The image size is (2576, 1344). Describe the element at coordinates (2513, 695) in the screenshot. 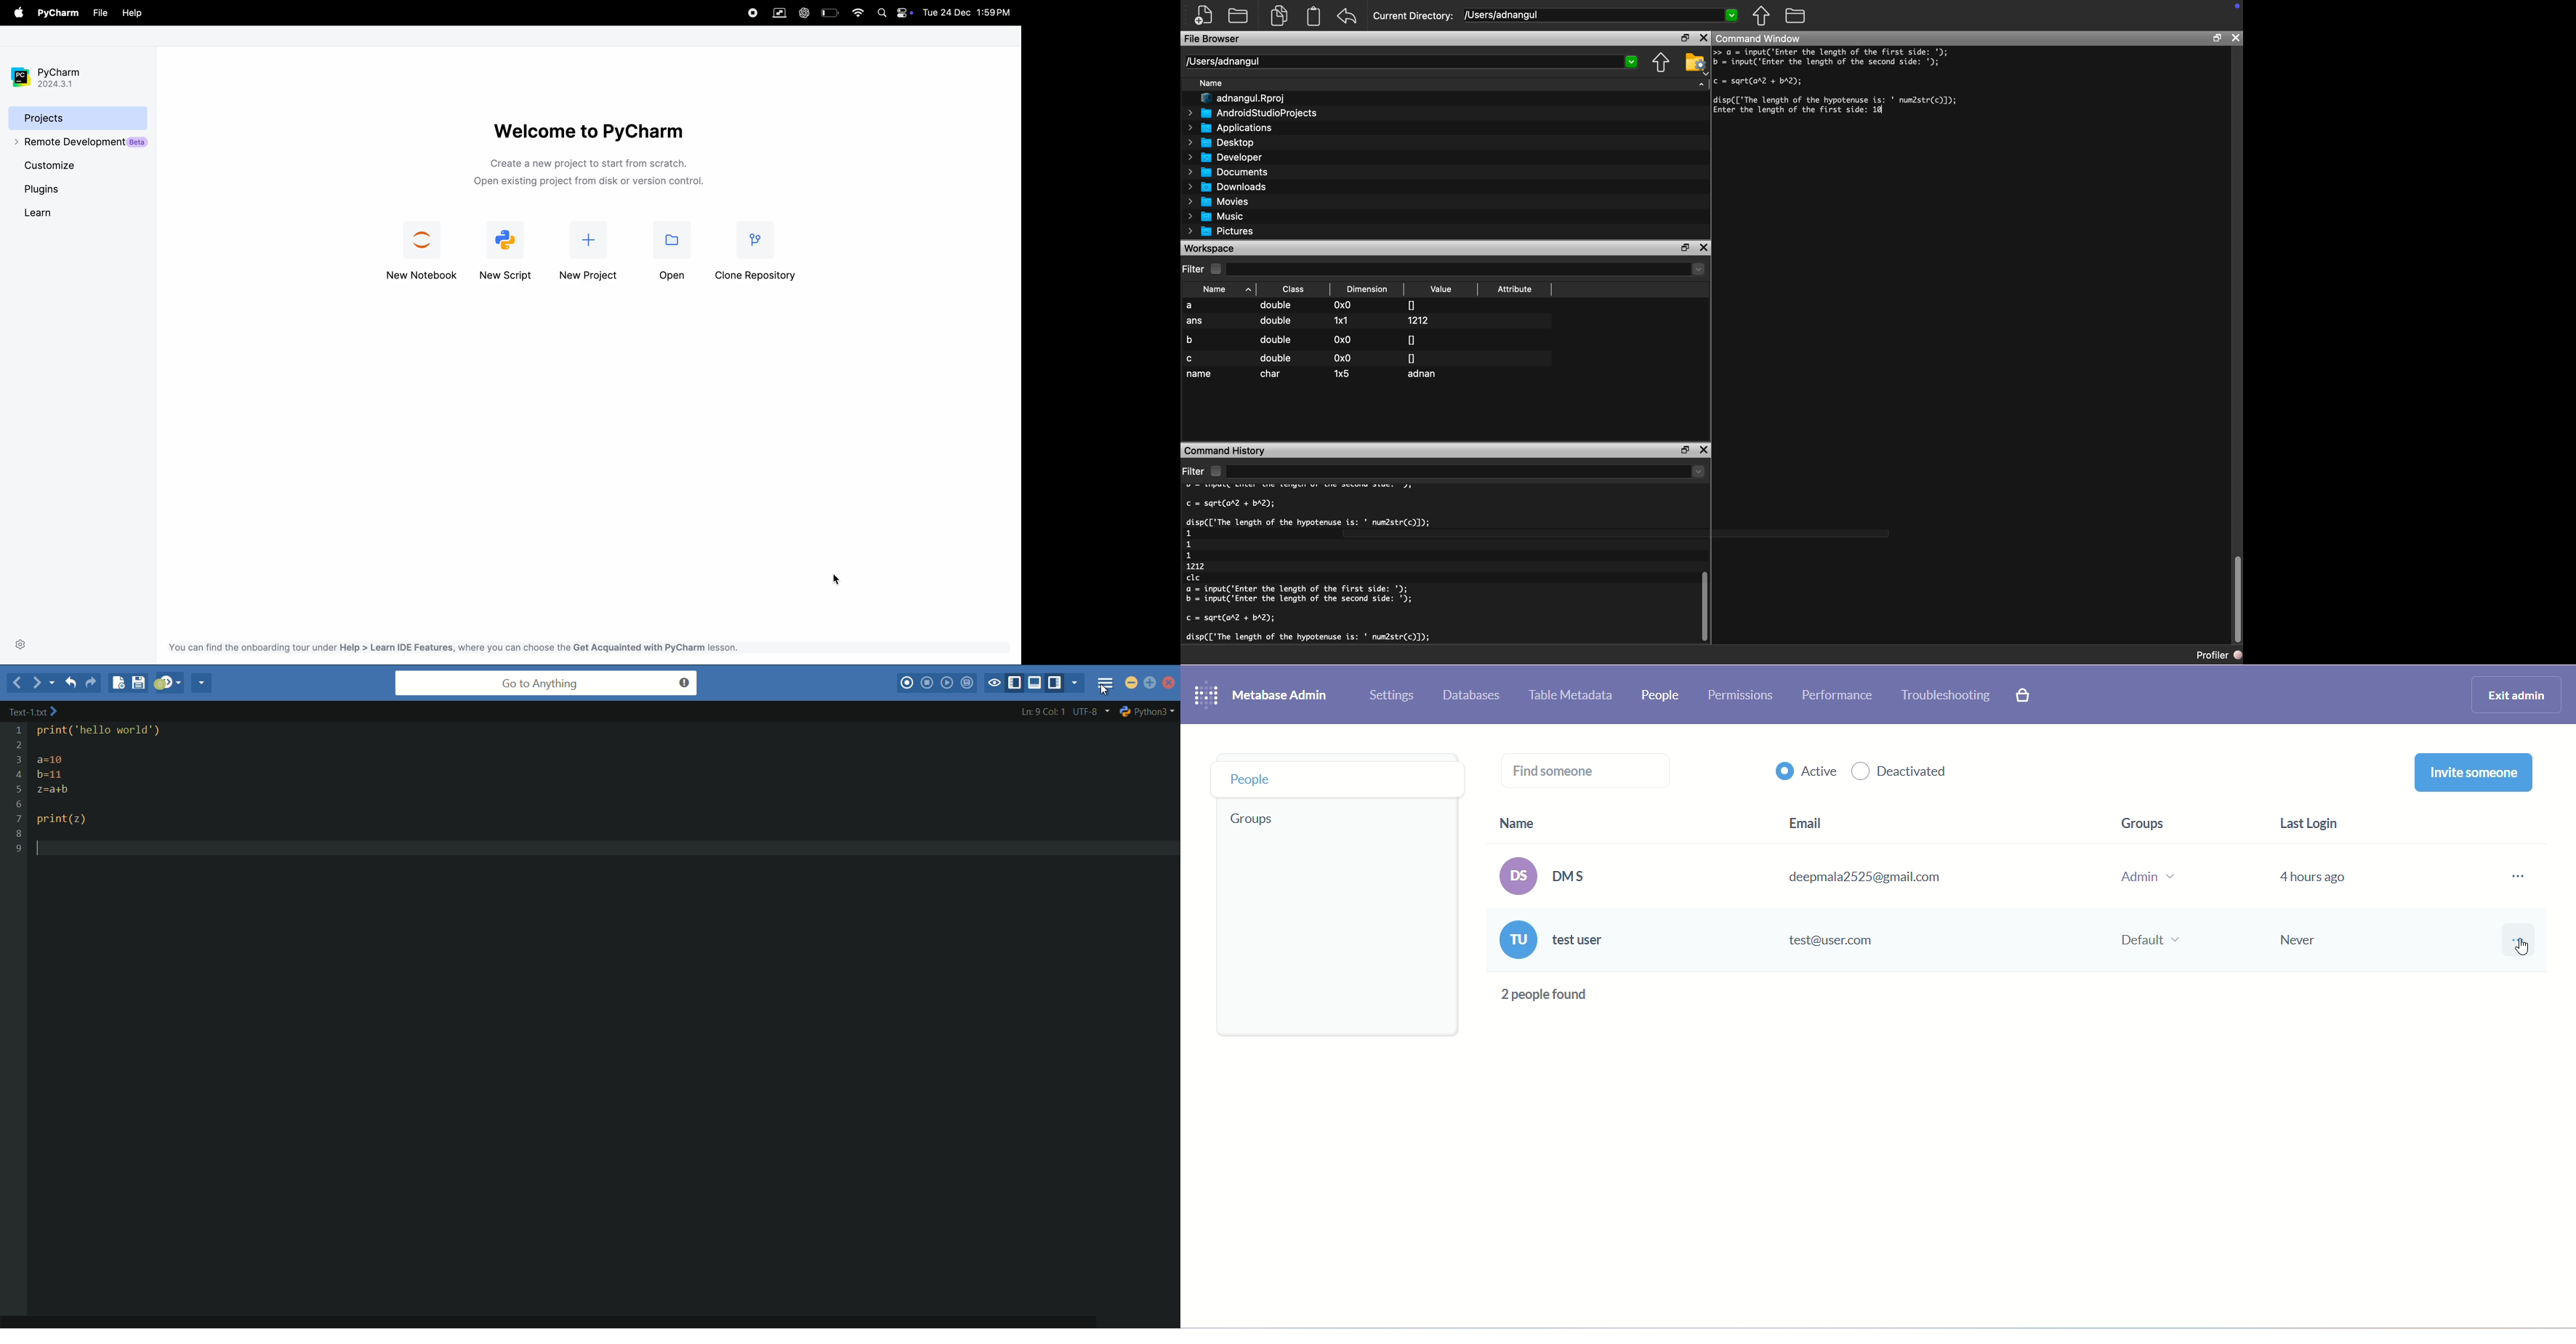

I see `exit admin` at that location.